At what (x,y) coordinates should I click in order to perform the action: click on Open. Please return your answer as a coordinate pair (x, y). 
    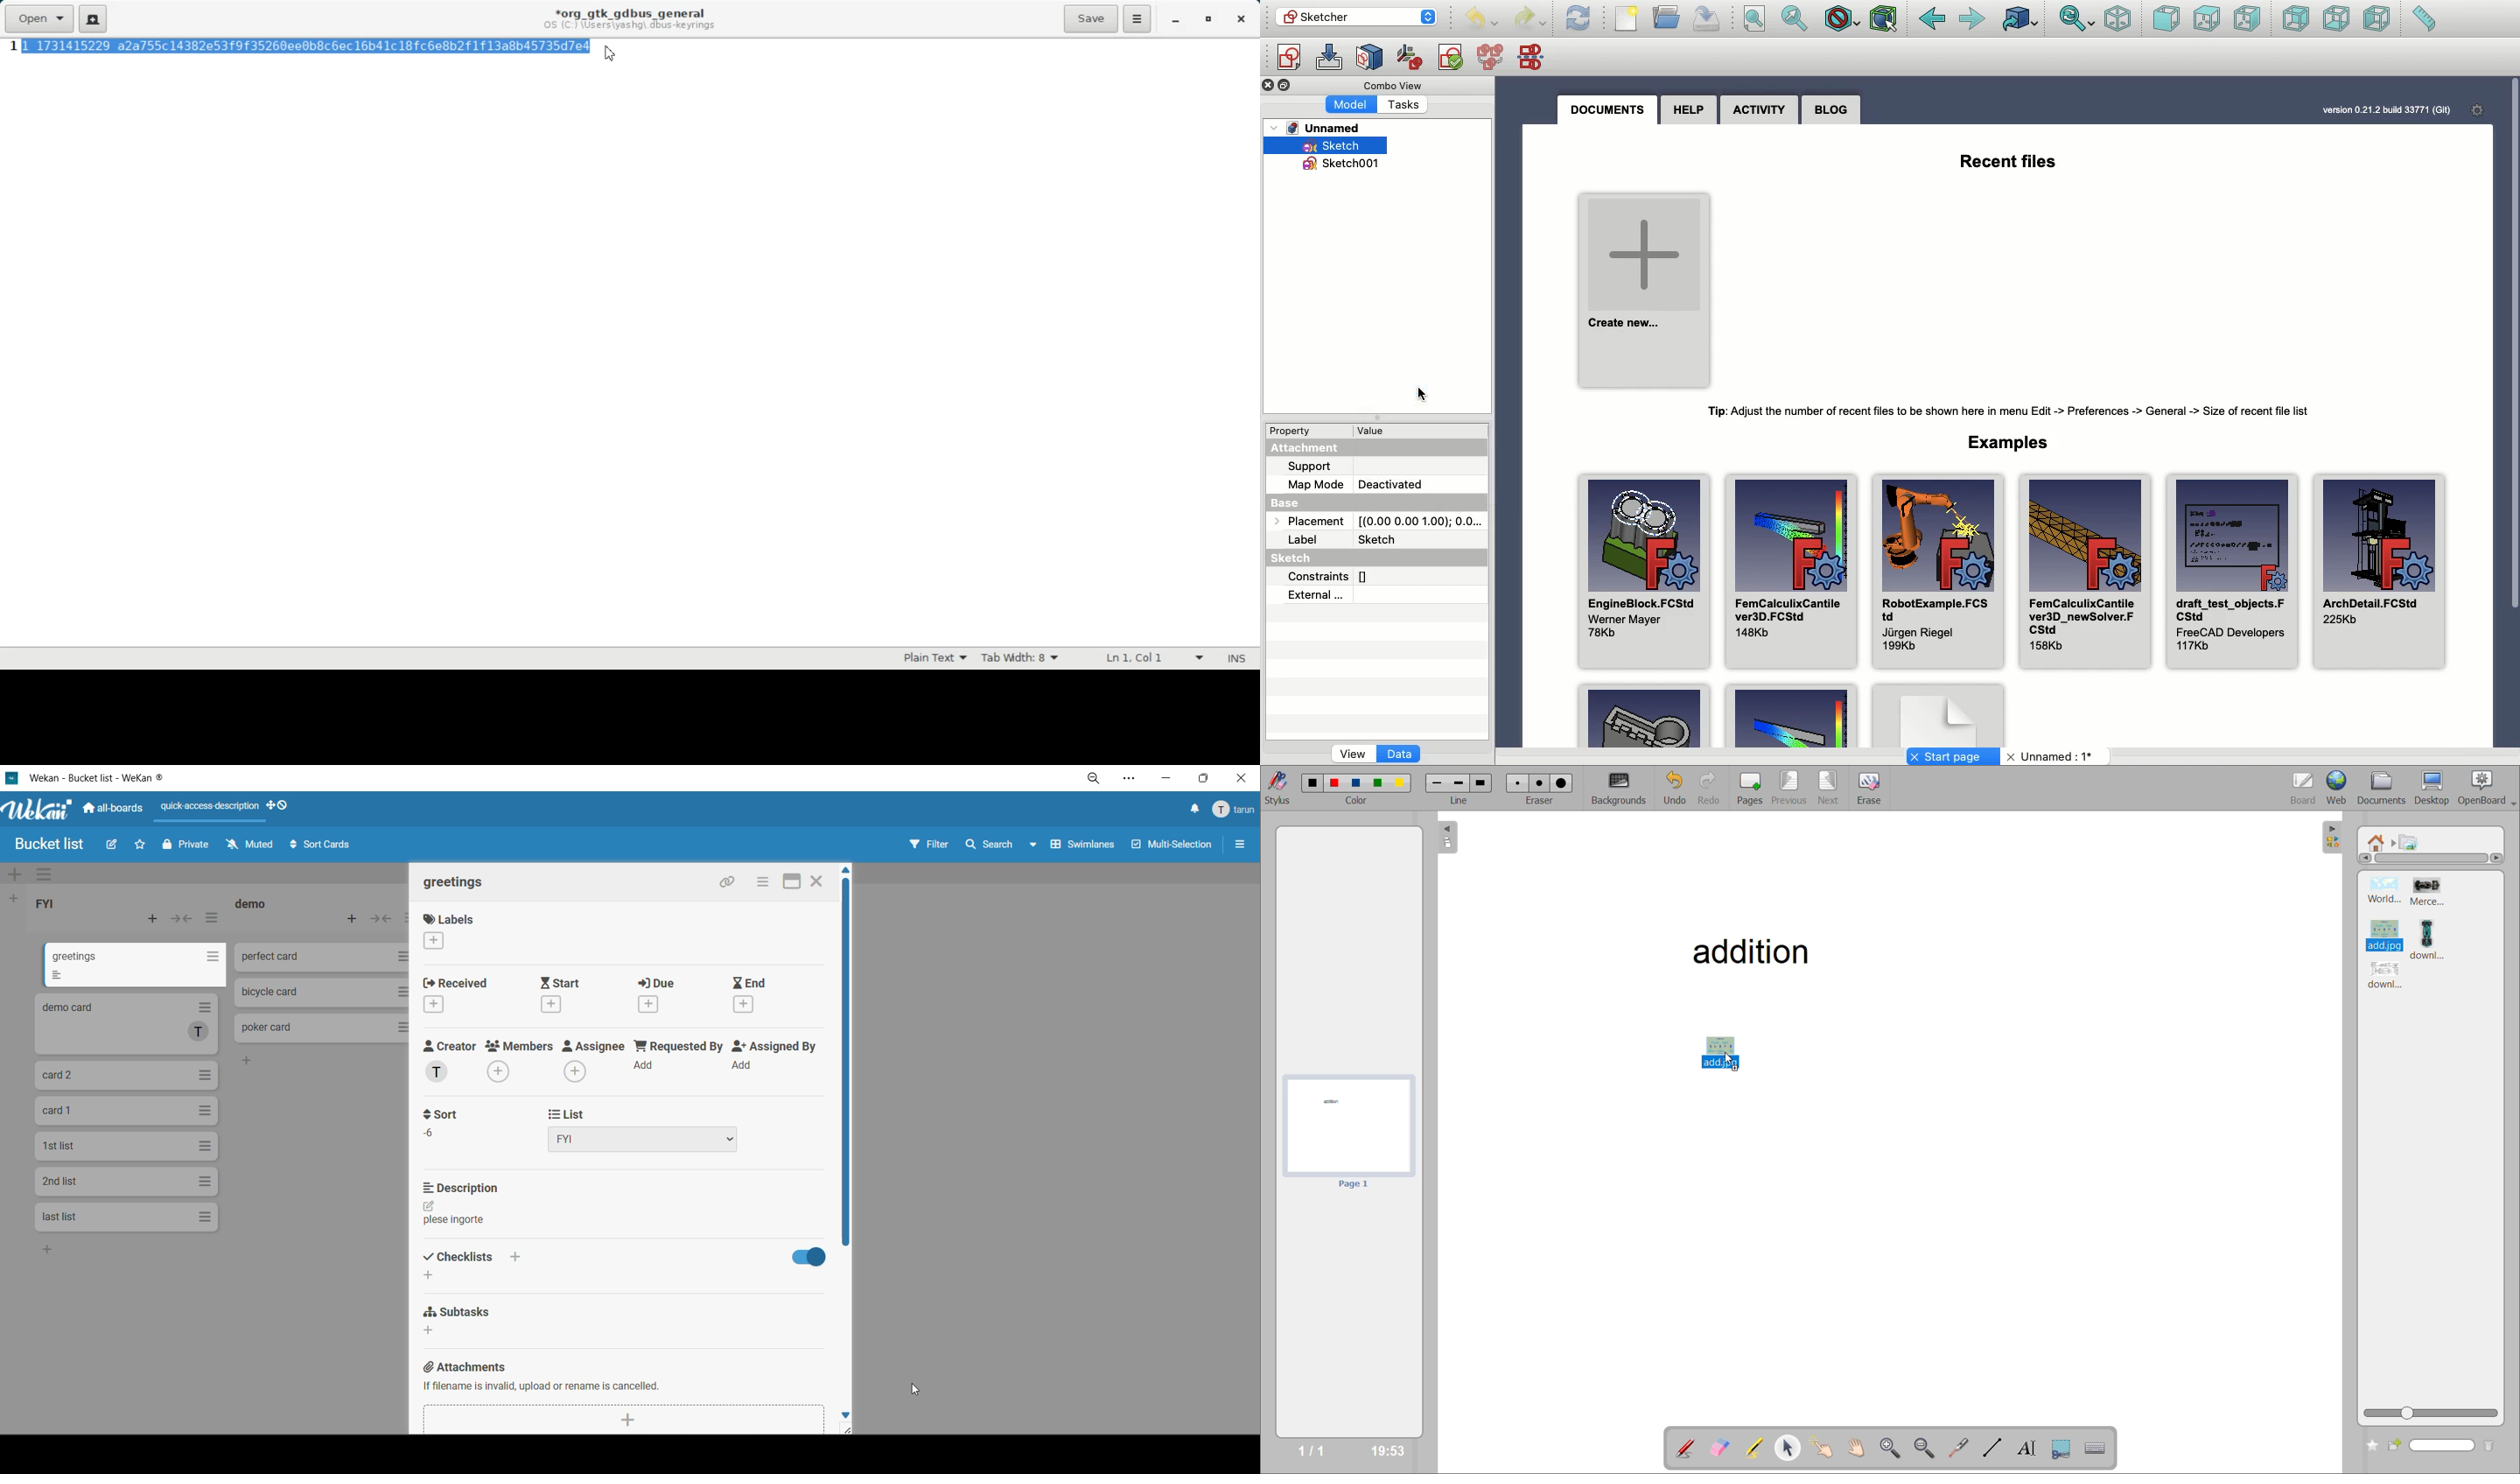
    Looking at the image, I should click on (1668, 17).